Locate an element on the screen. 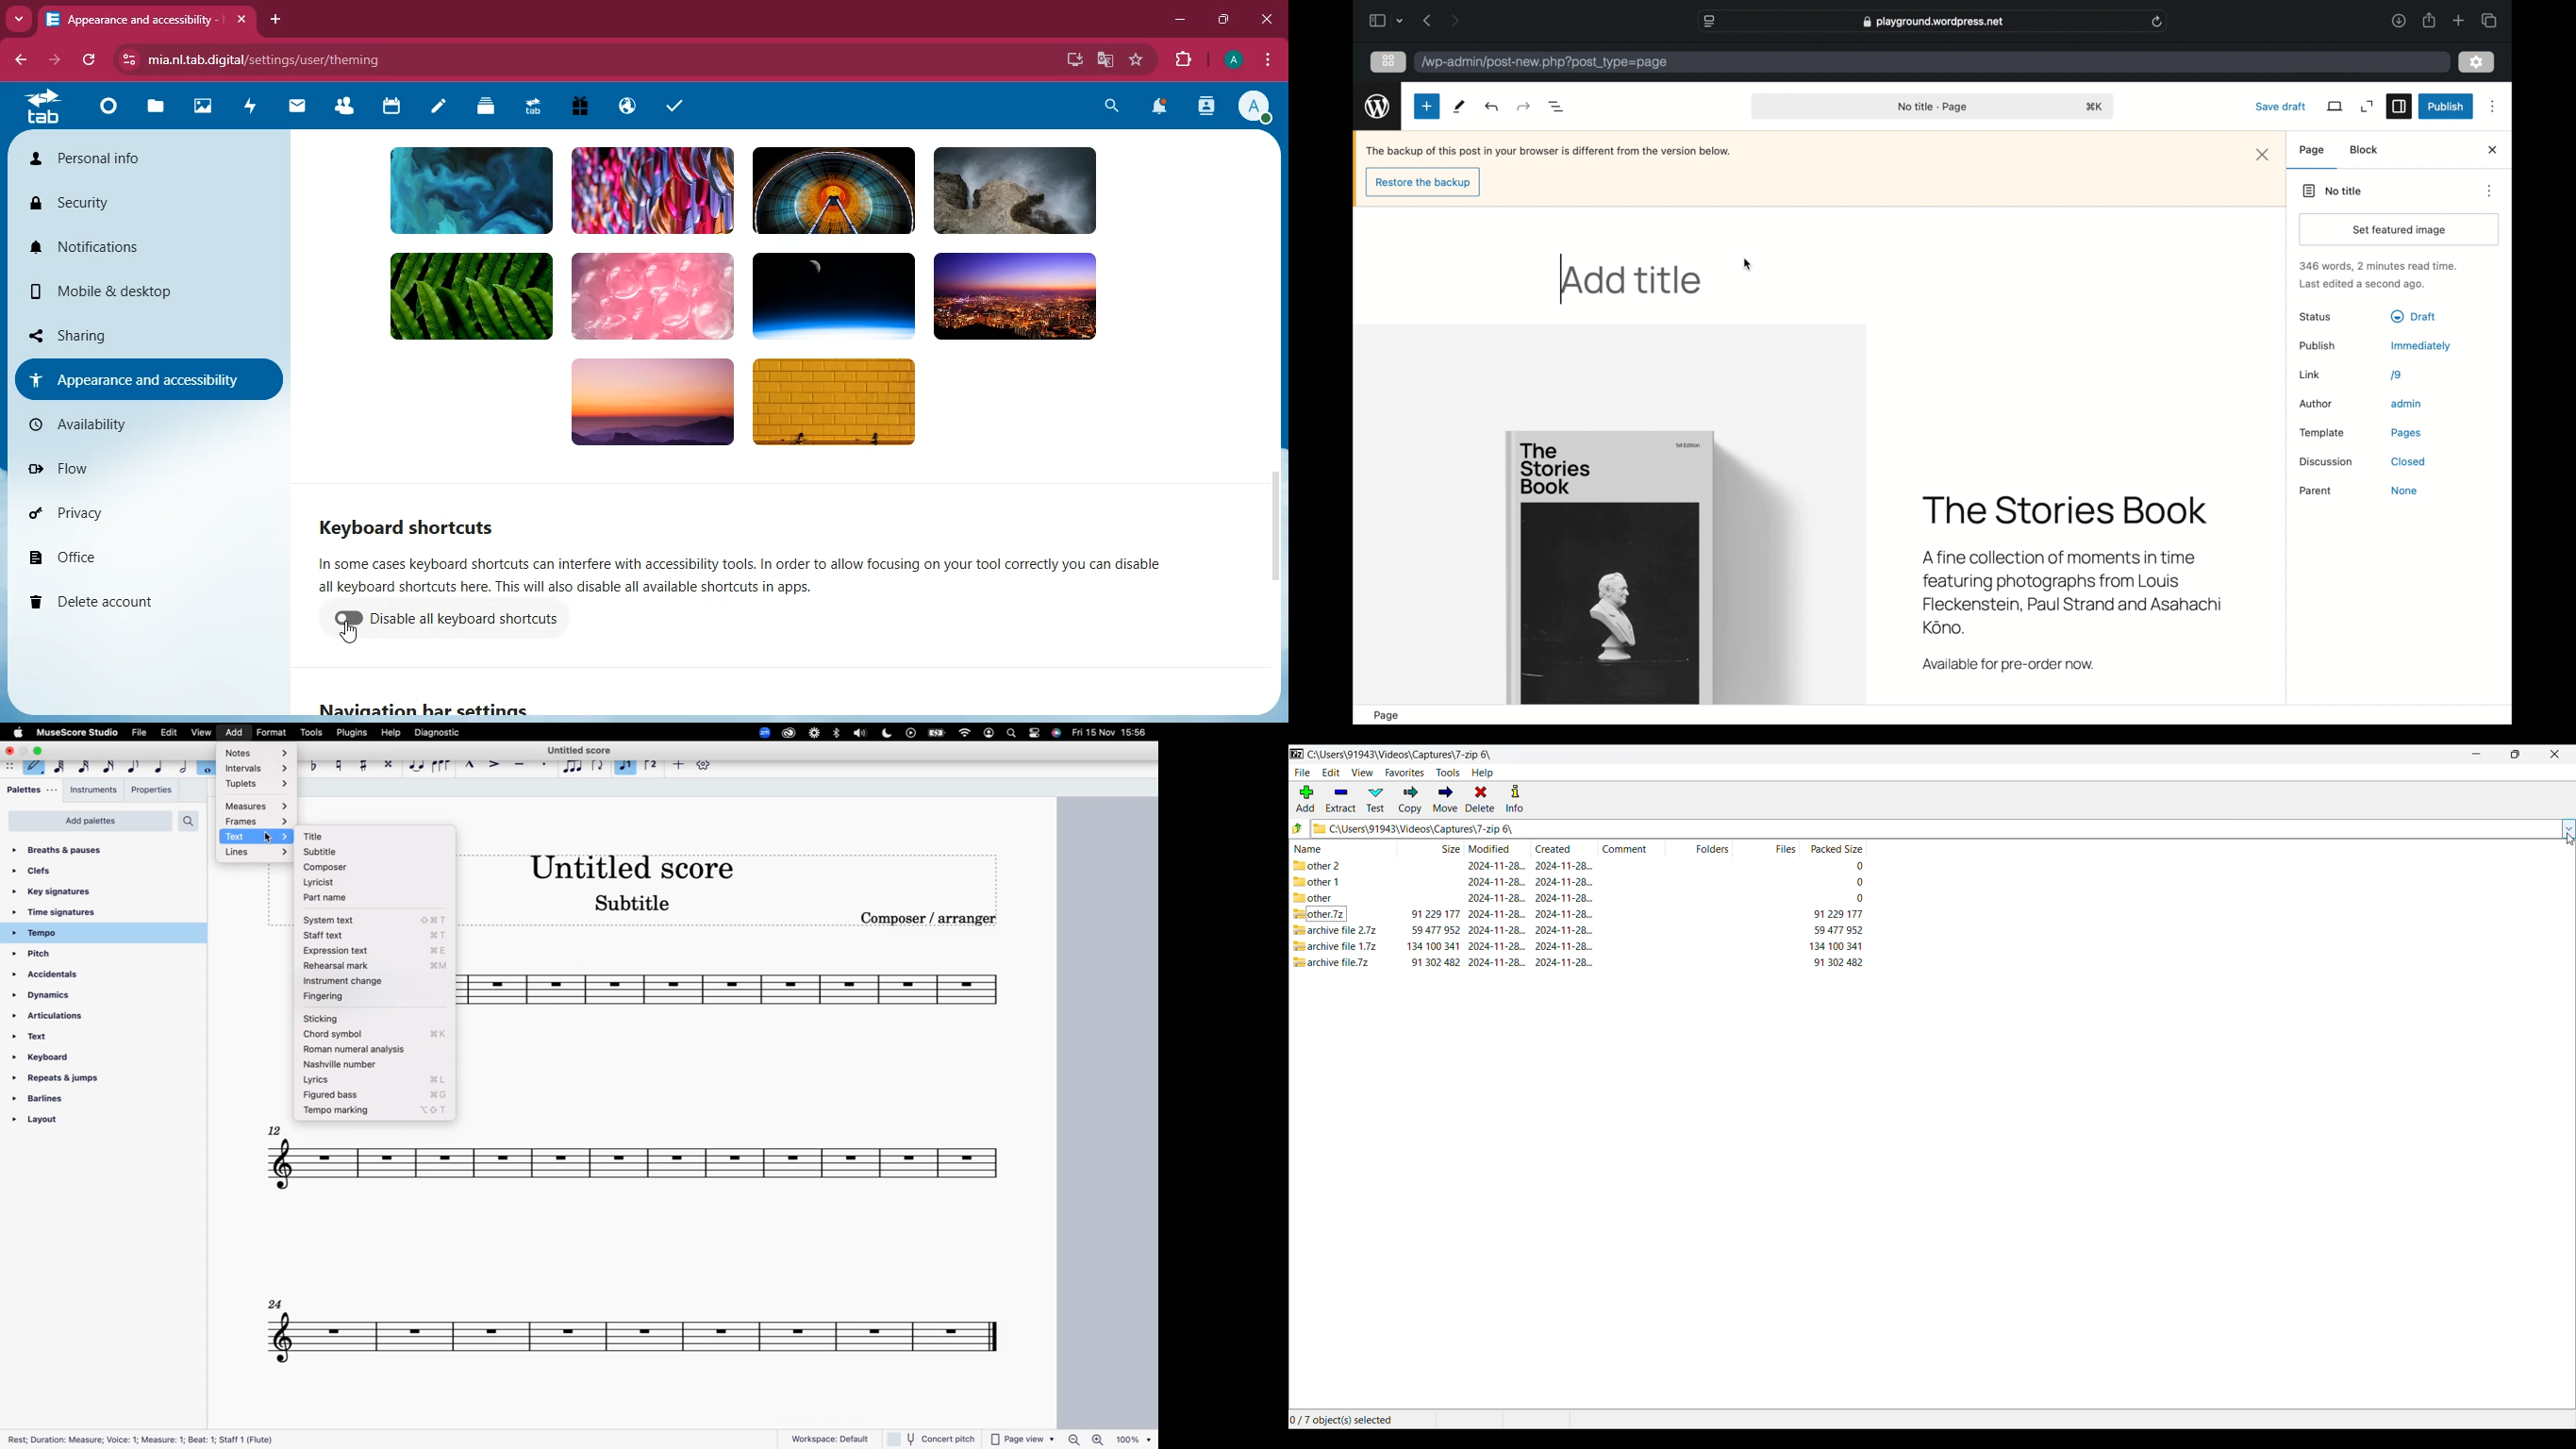 The height and width of the screenshot is (1456, 2576). volumne is located at coordinates (862, 733).